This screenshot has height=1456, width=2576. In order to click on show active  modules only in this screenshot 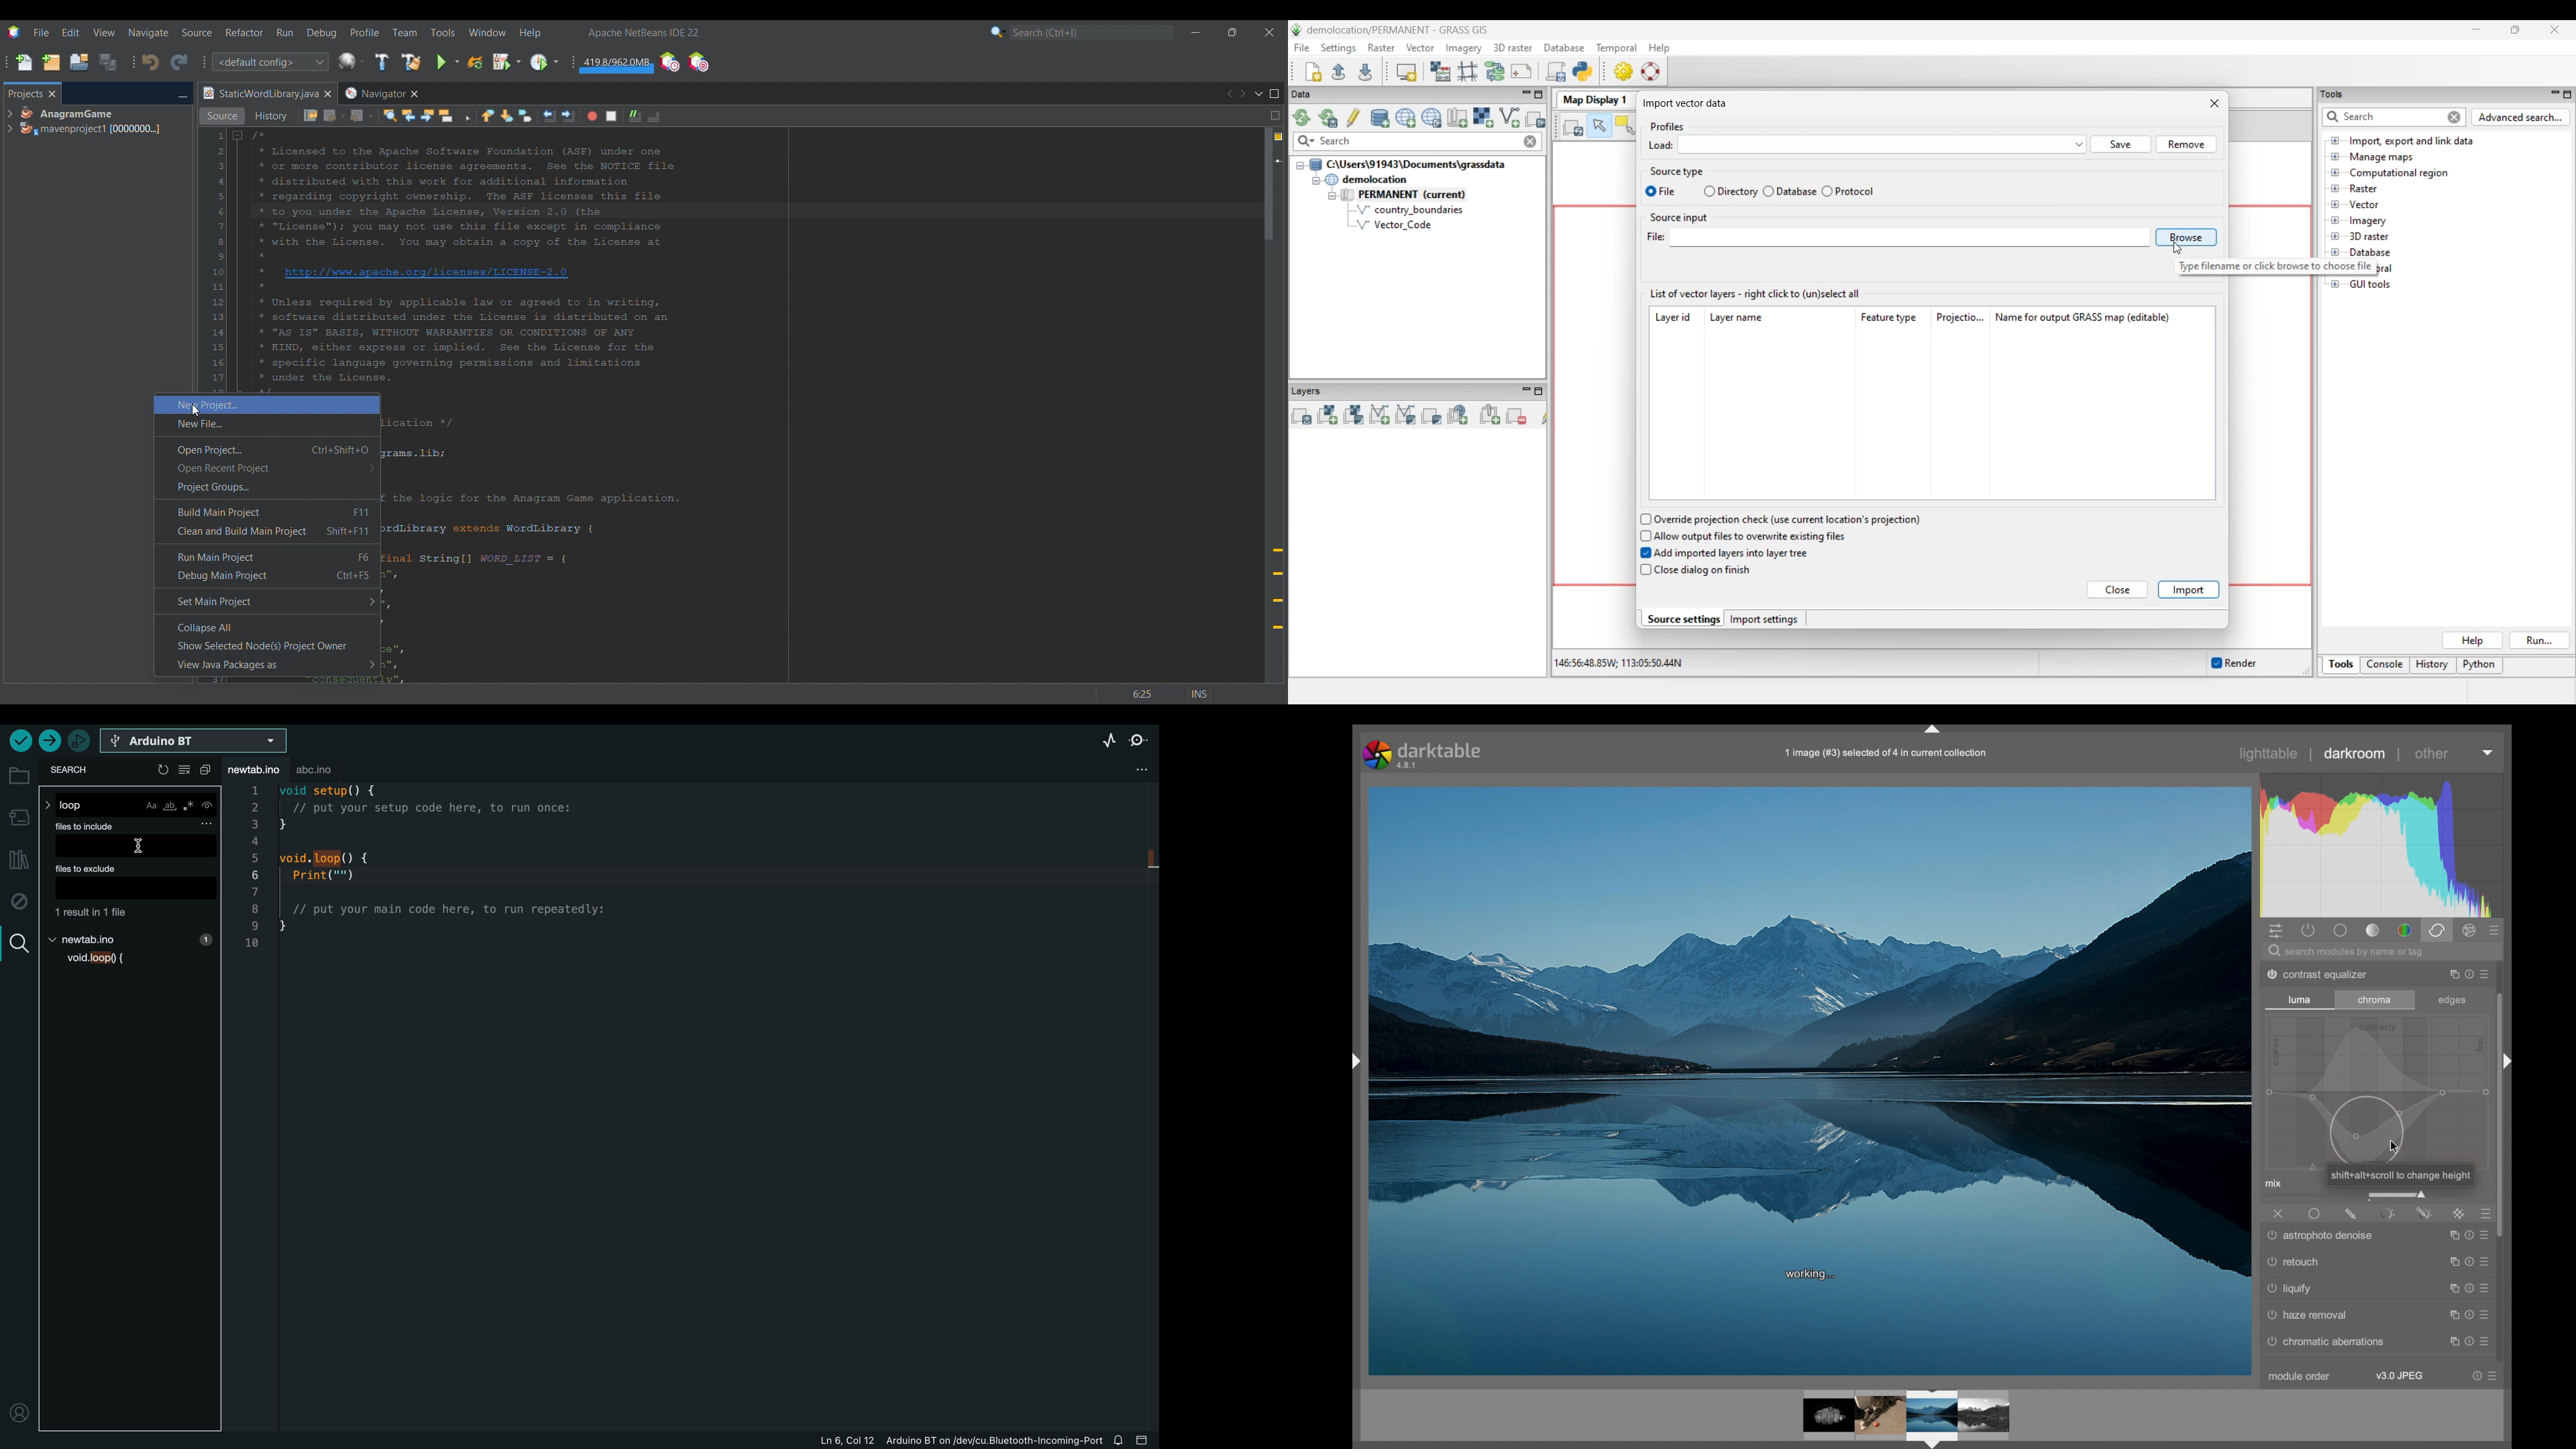, I will do `click(2309, 930)`.